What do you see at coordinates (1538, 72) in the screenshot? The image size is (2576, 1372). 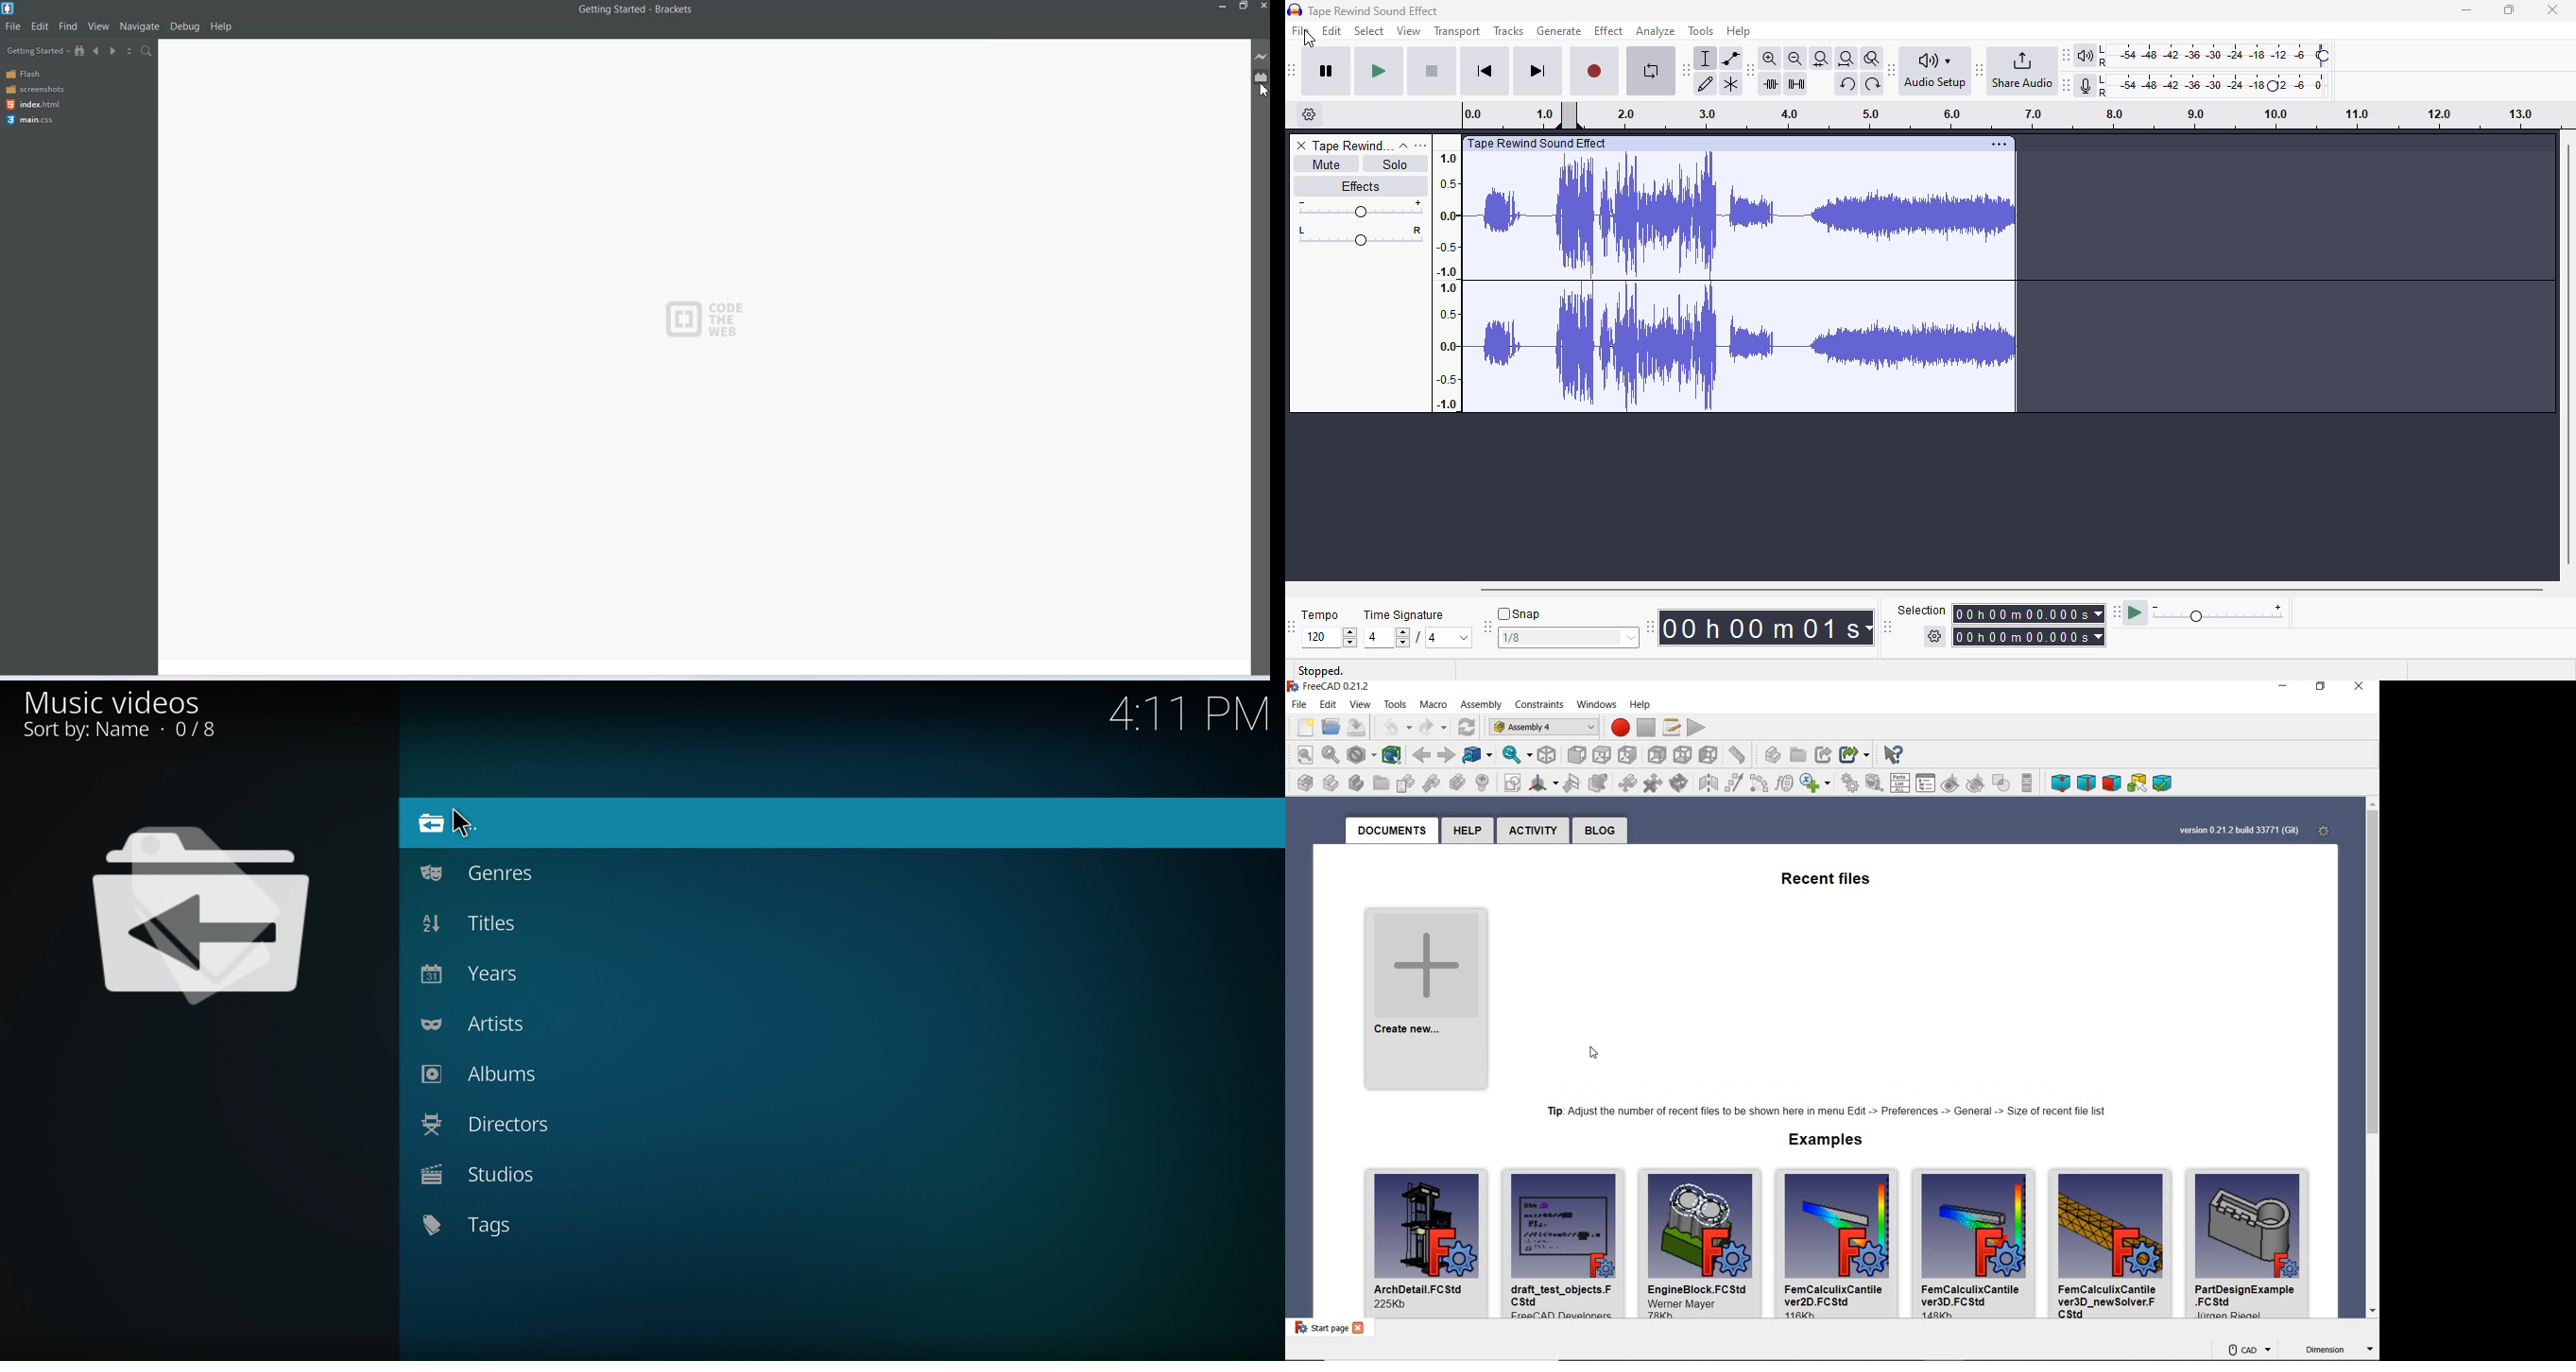 I see `skip to end` at bounding box center [1538, 72].